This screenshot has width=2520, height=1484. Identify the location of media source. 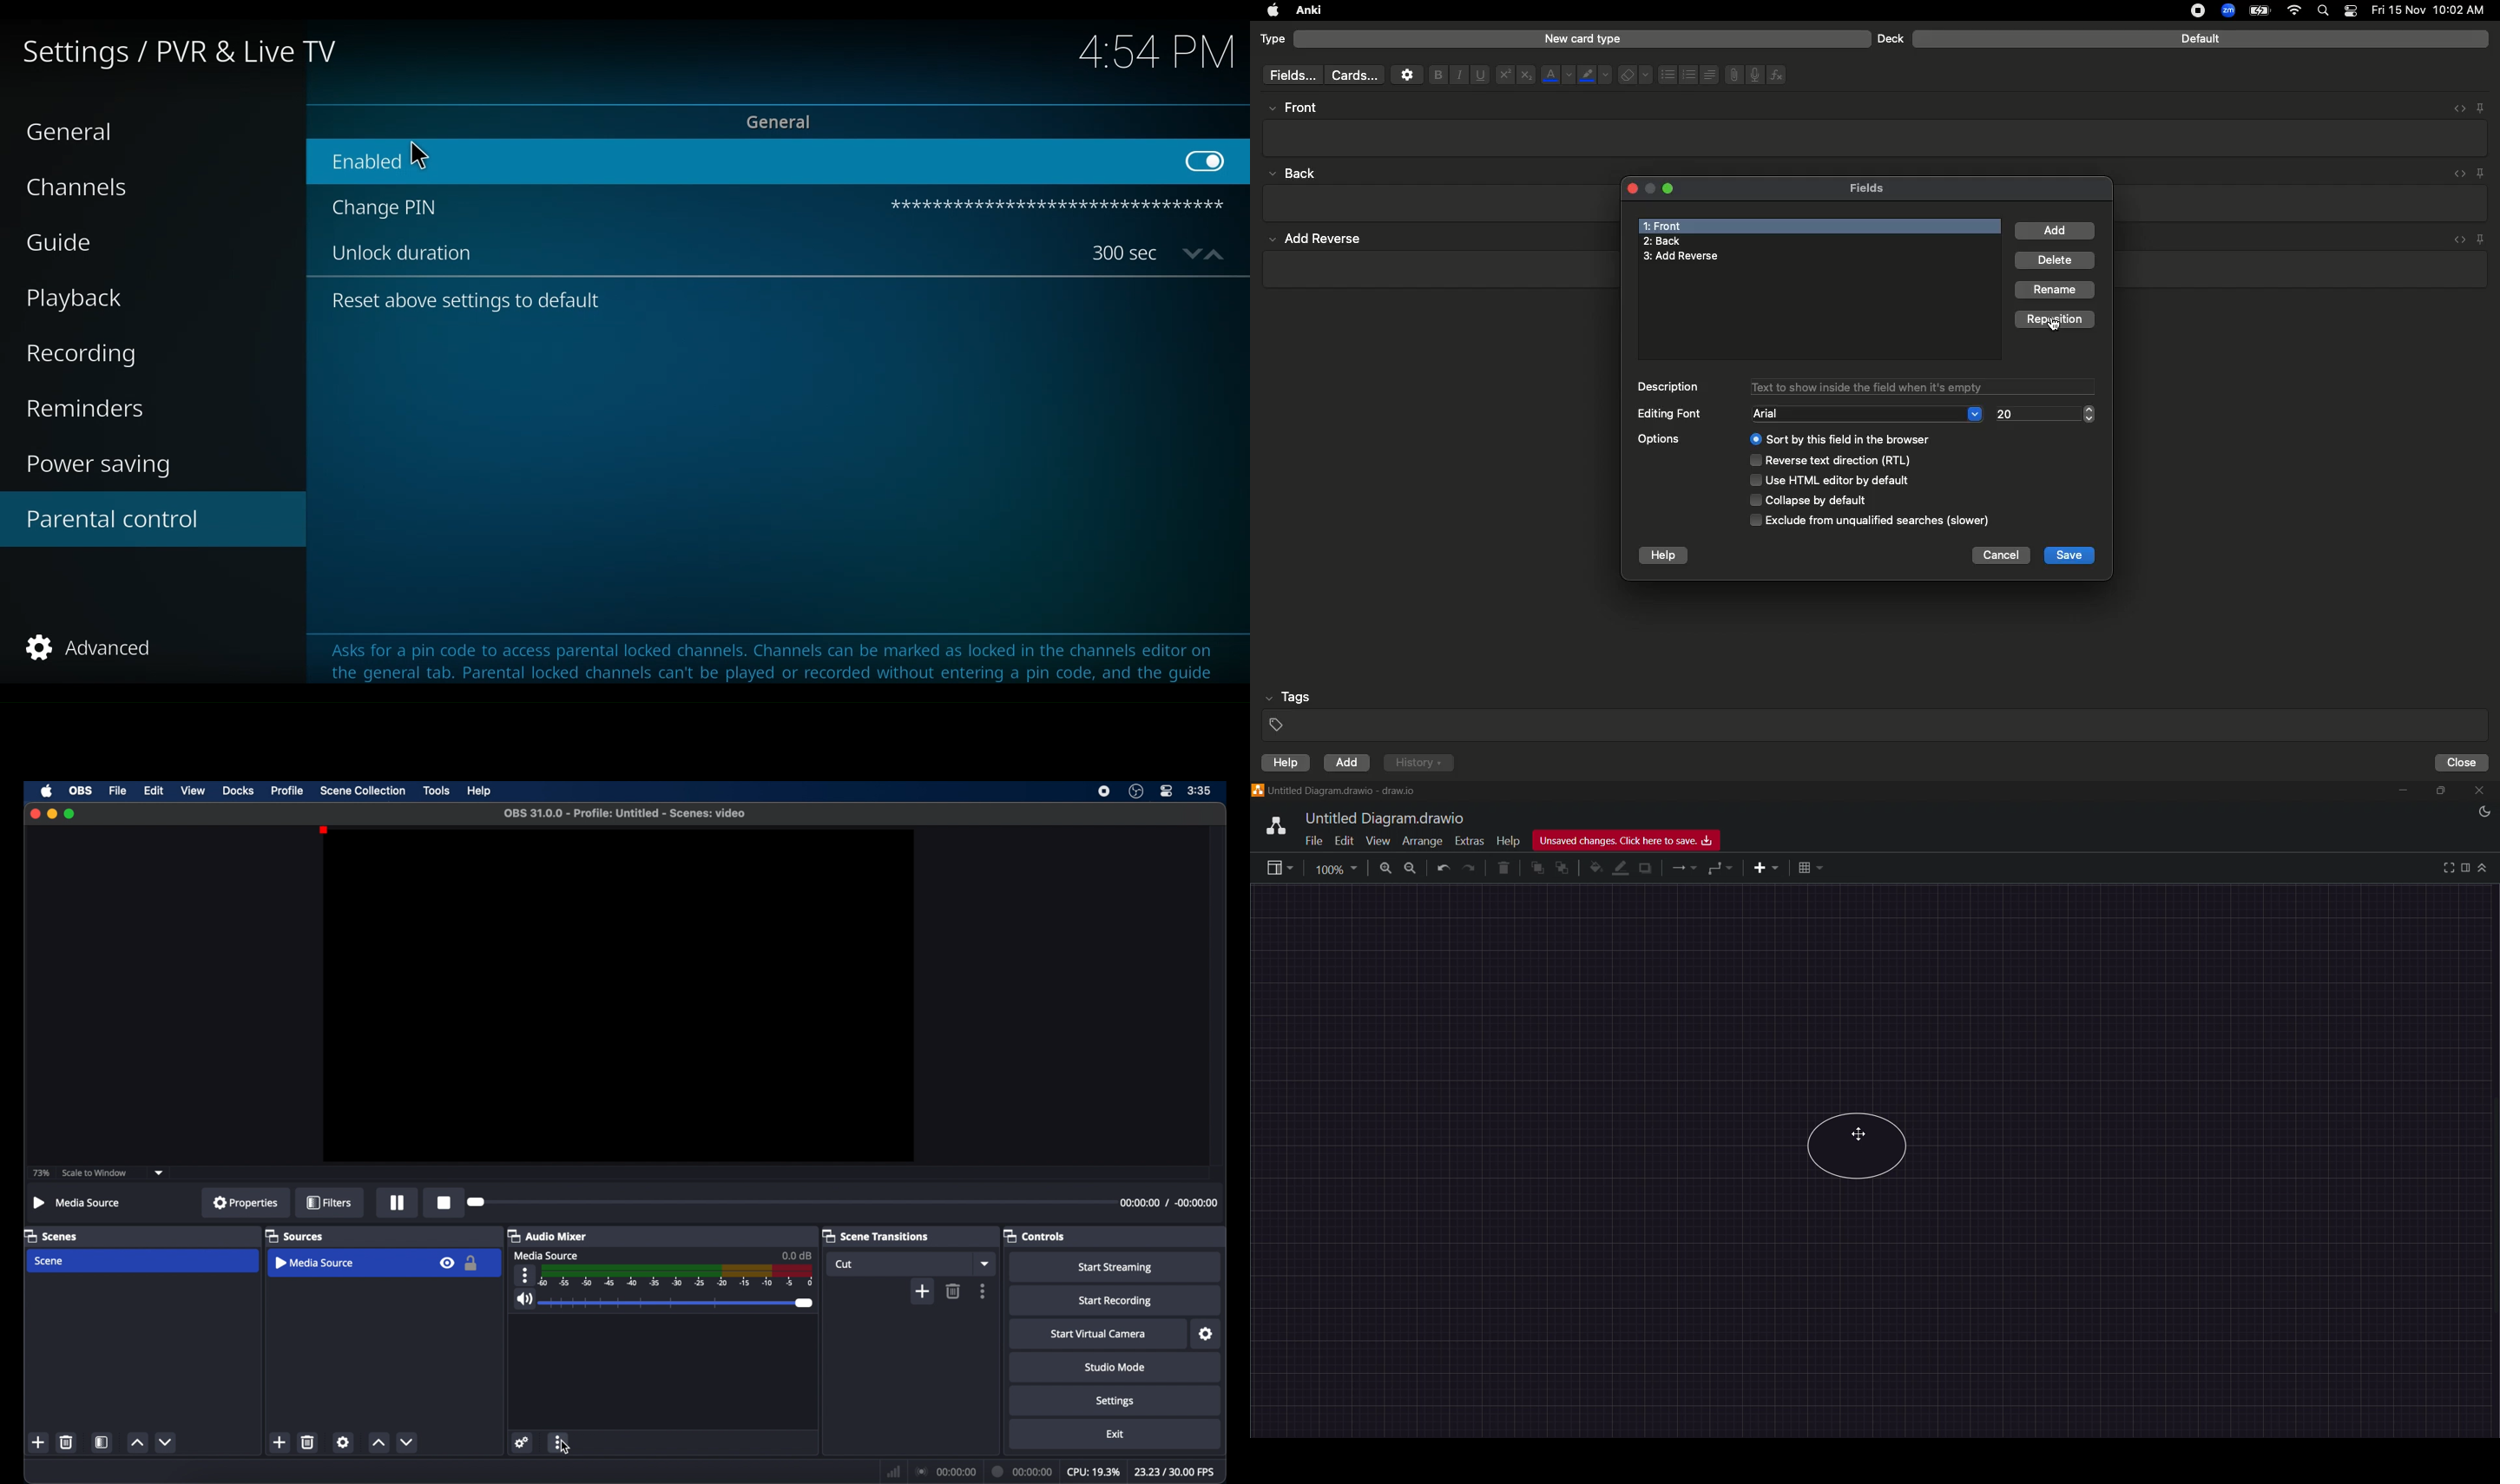
(316, 1262).